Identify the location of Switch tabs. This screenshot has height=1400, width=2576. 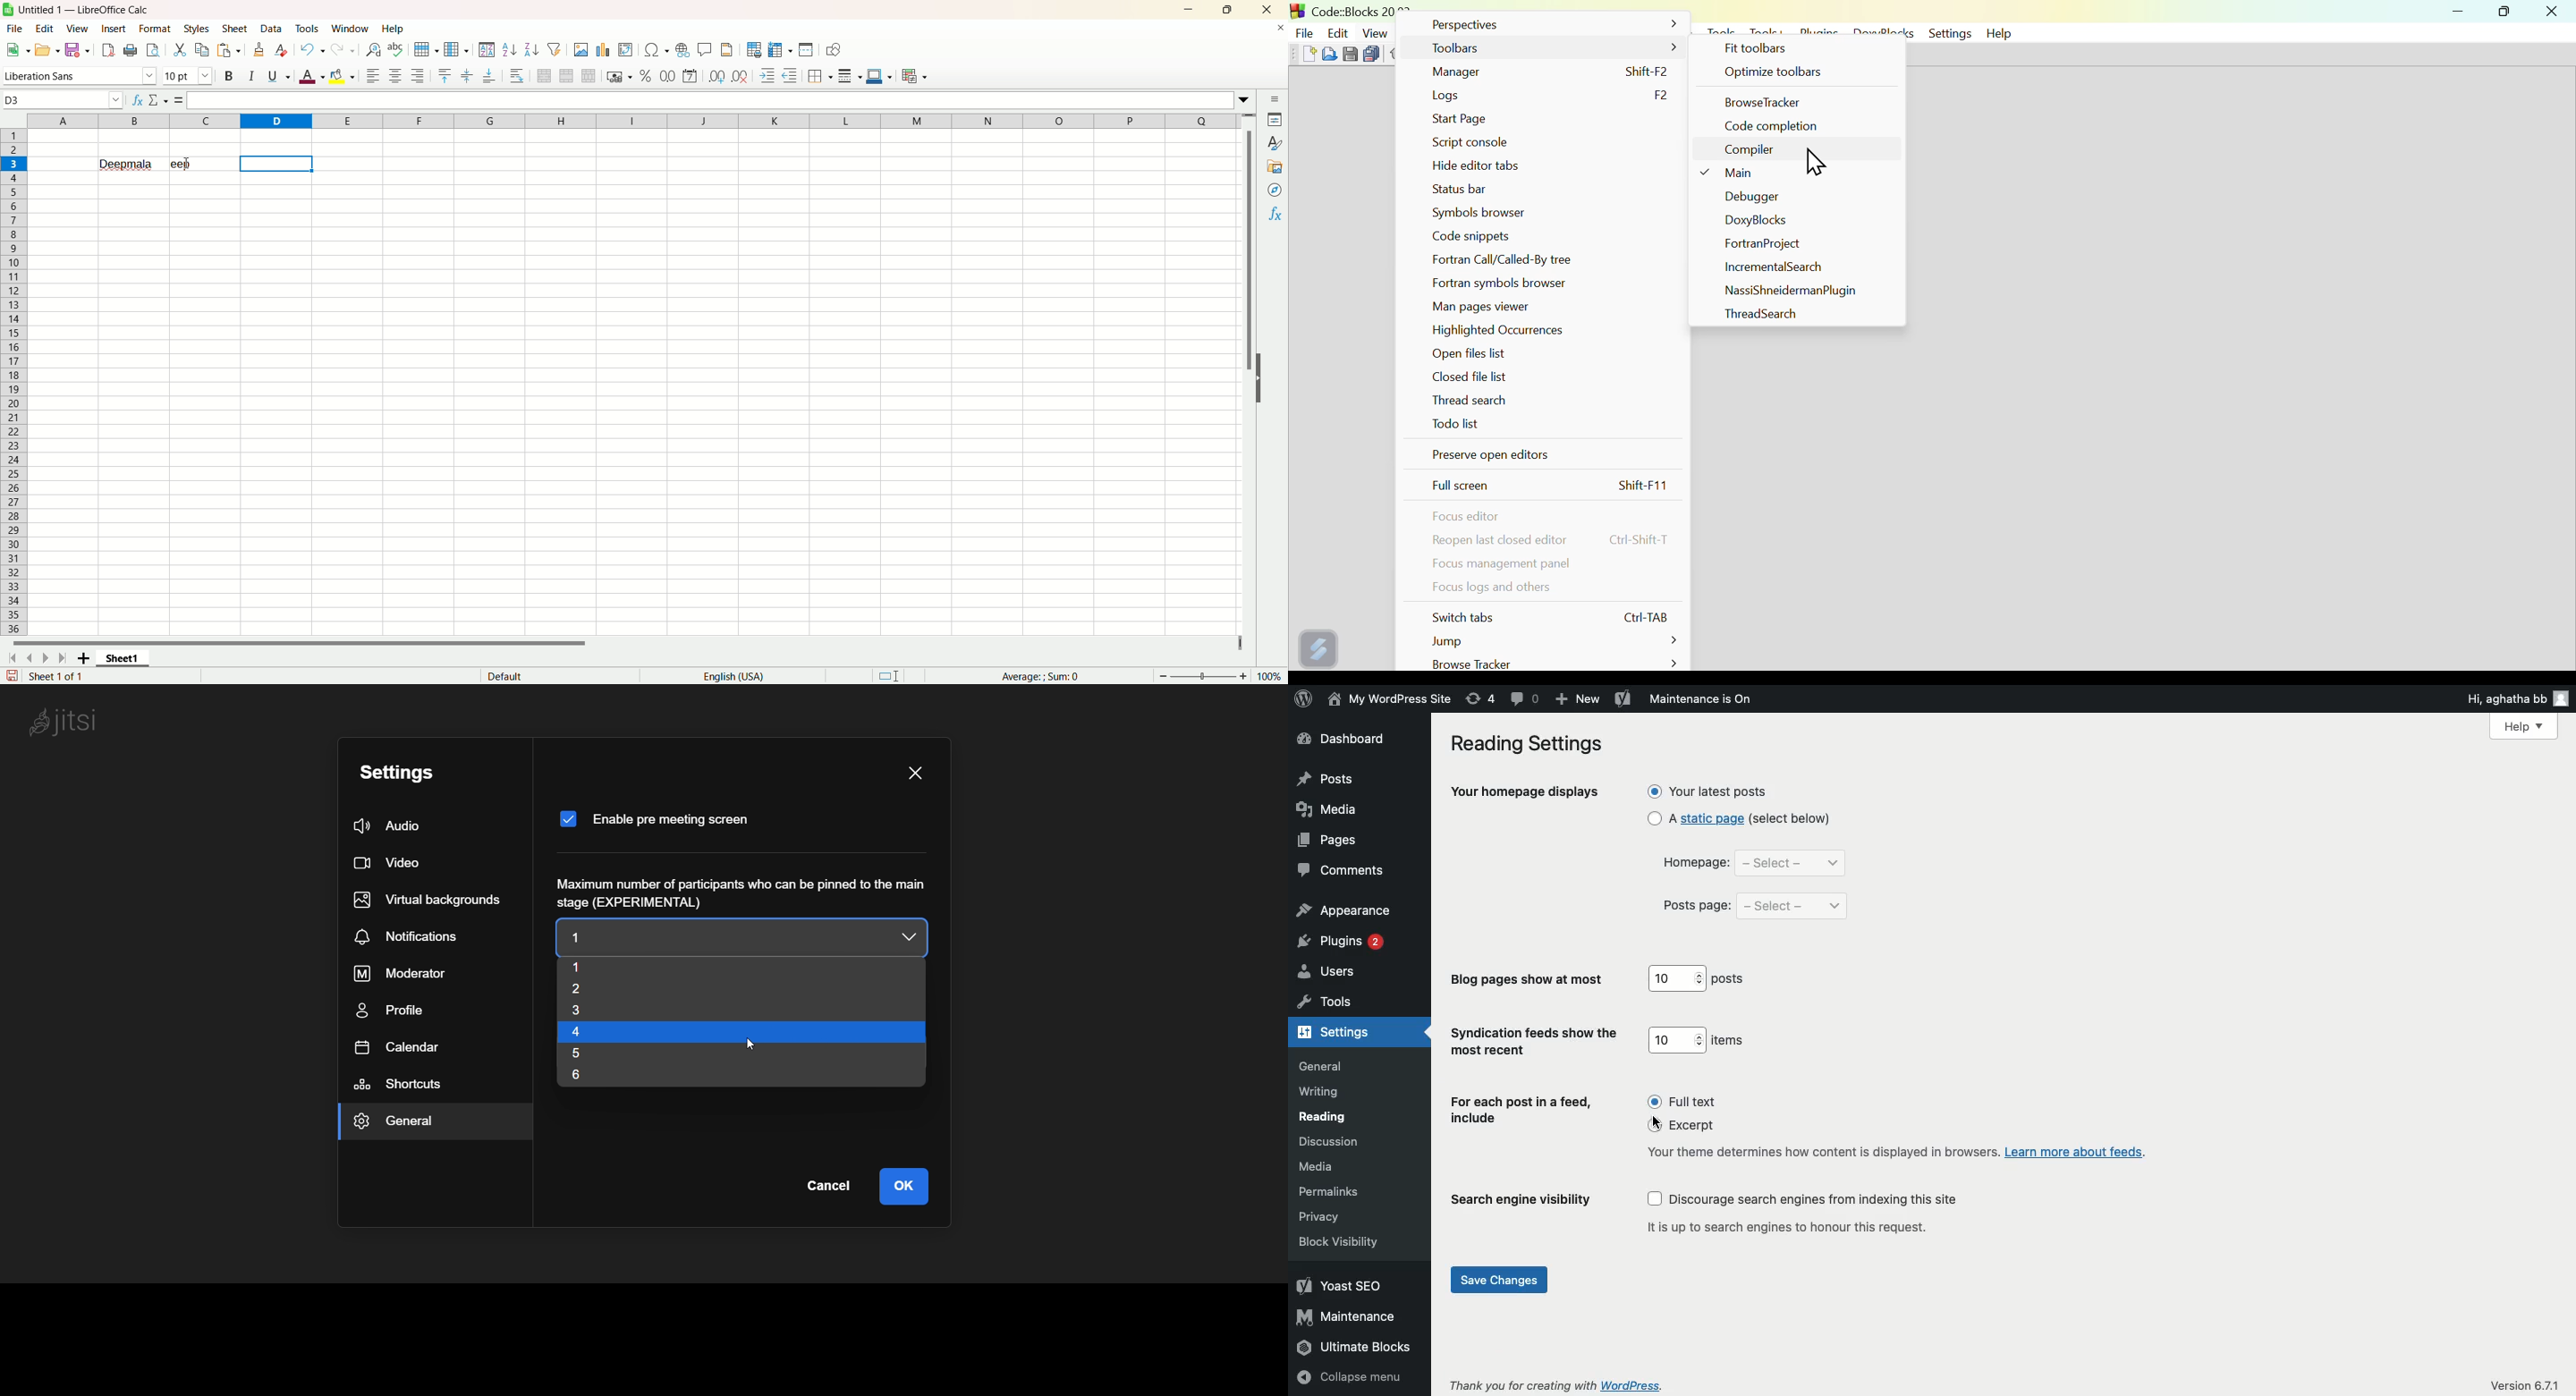
(1553, 617).